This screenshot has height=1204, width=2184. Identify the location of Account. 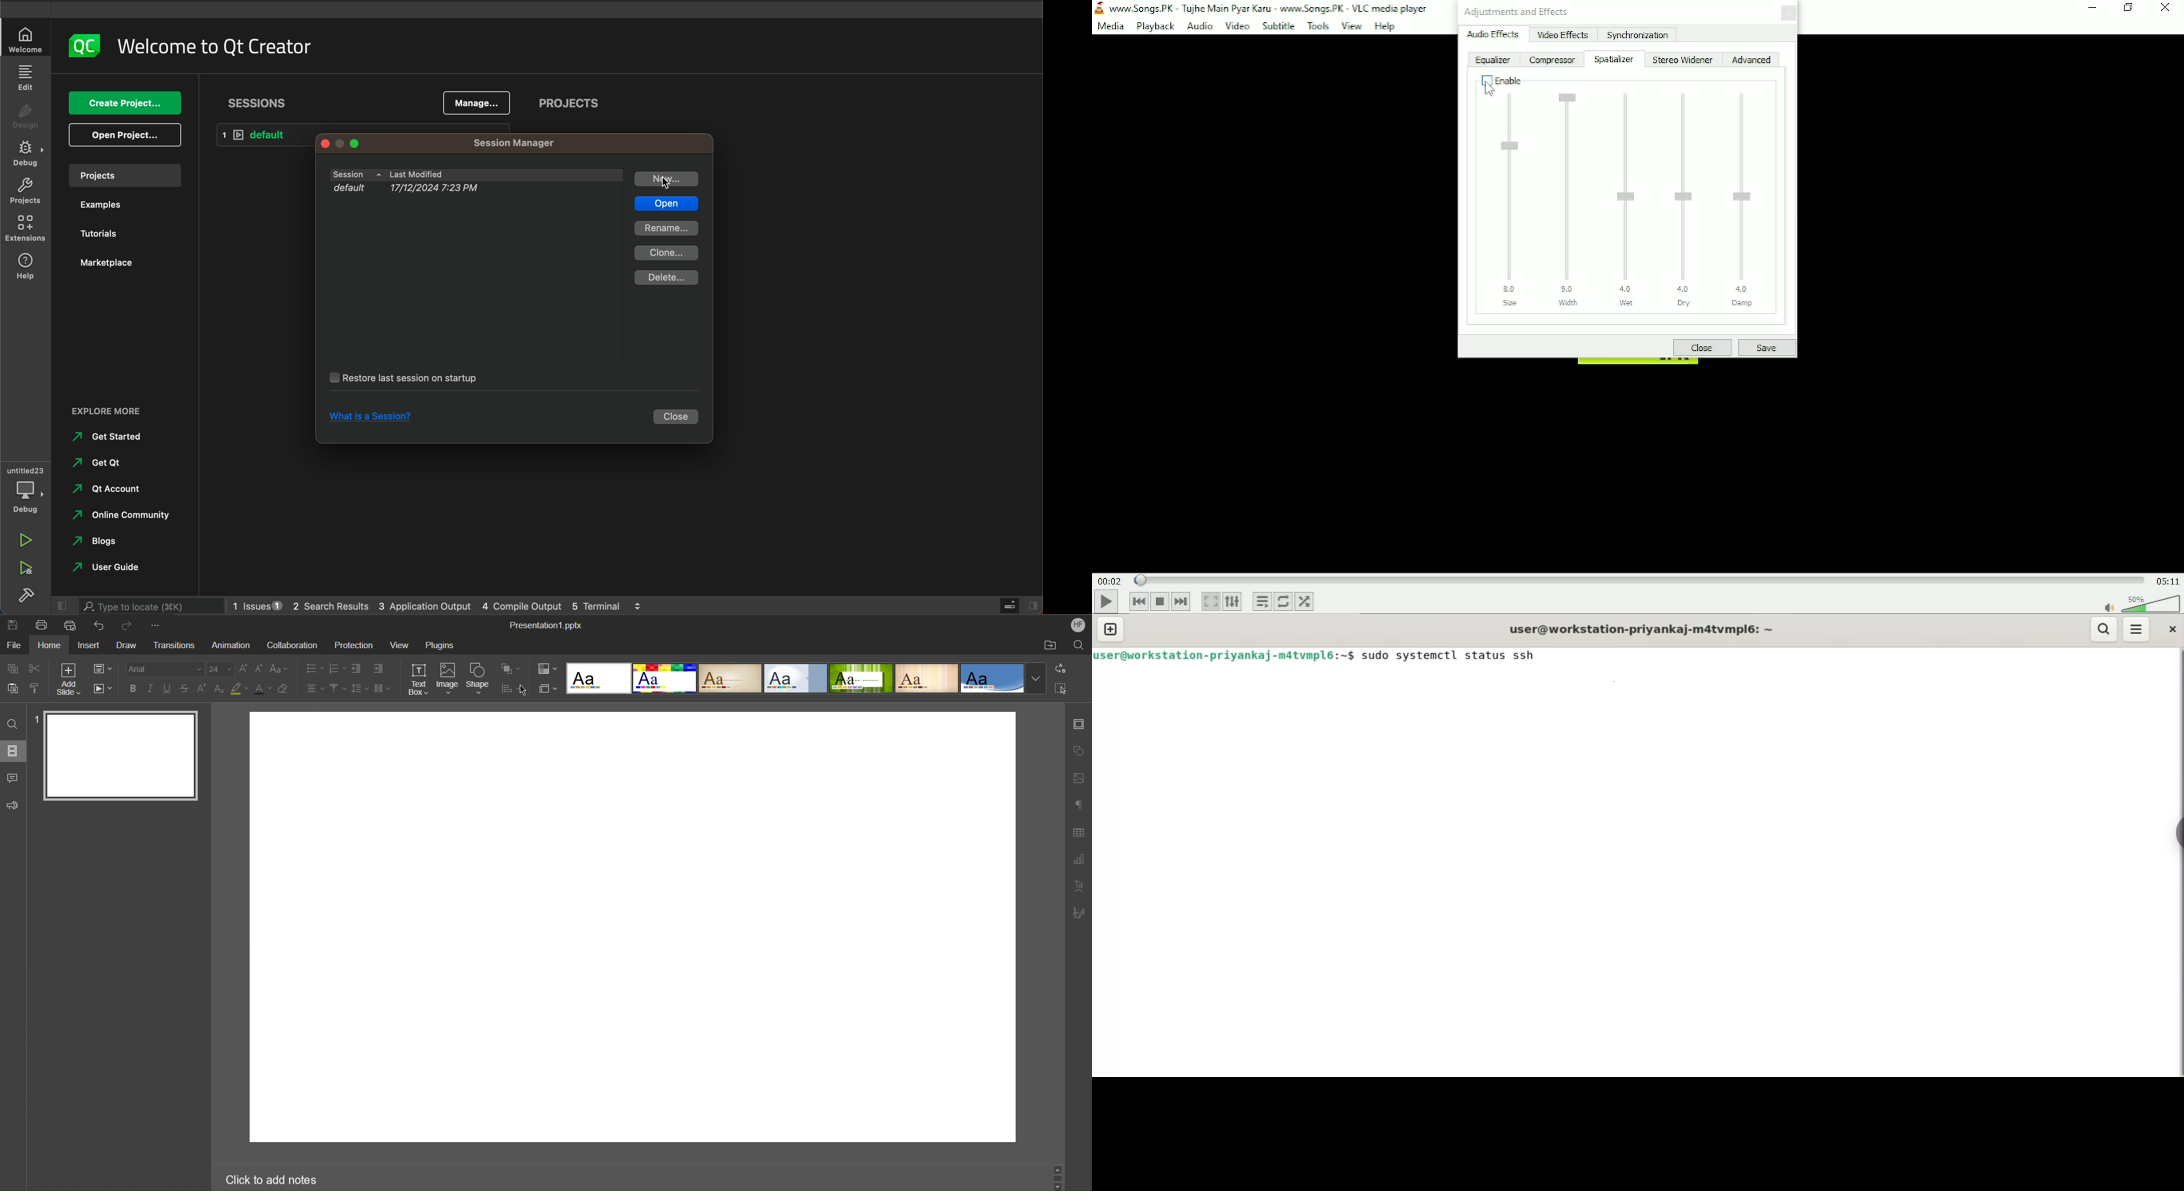
(1079, 625).